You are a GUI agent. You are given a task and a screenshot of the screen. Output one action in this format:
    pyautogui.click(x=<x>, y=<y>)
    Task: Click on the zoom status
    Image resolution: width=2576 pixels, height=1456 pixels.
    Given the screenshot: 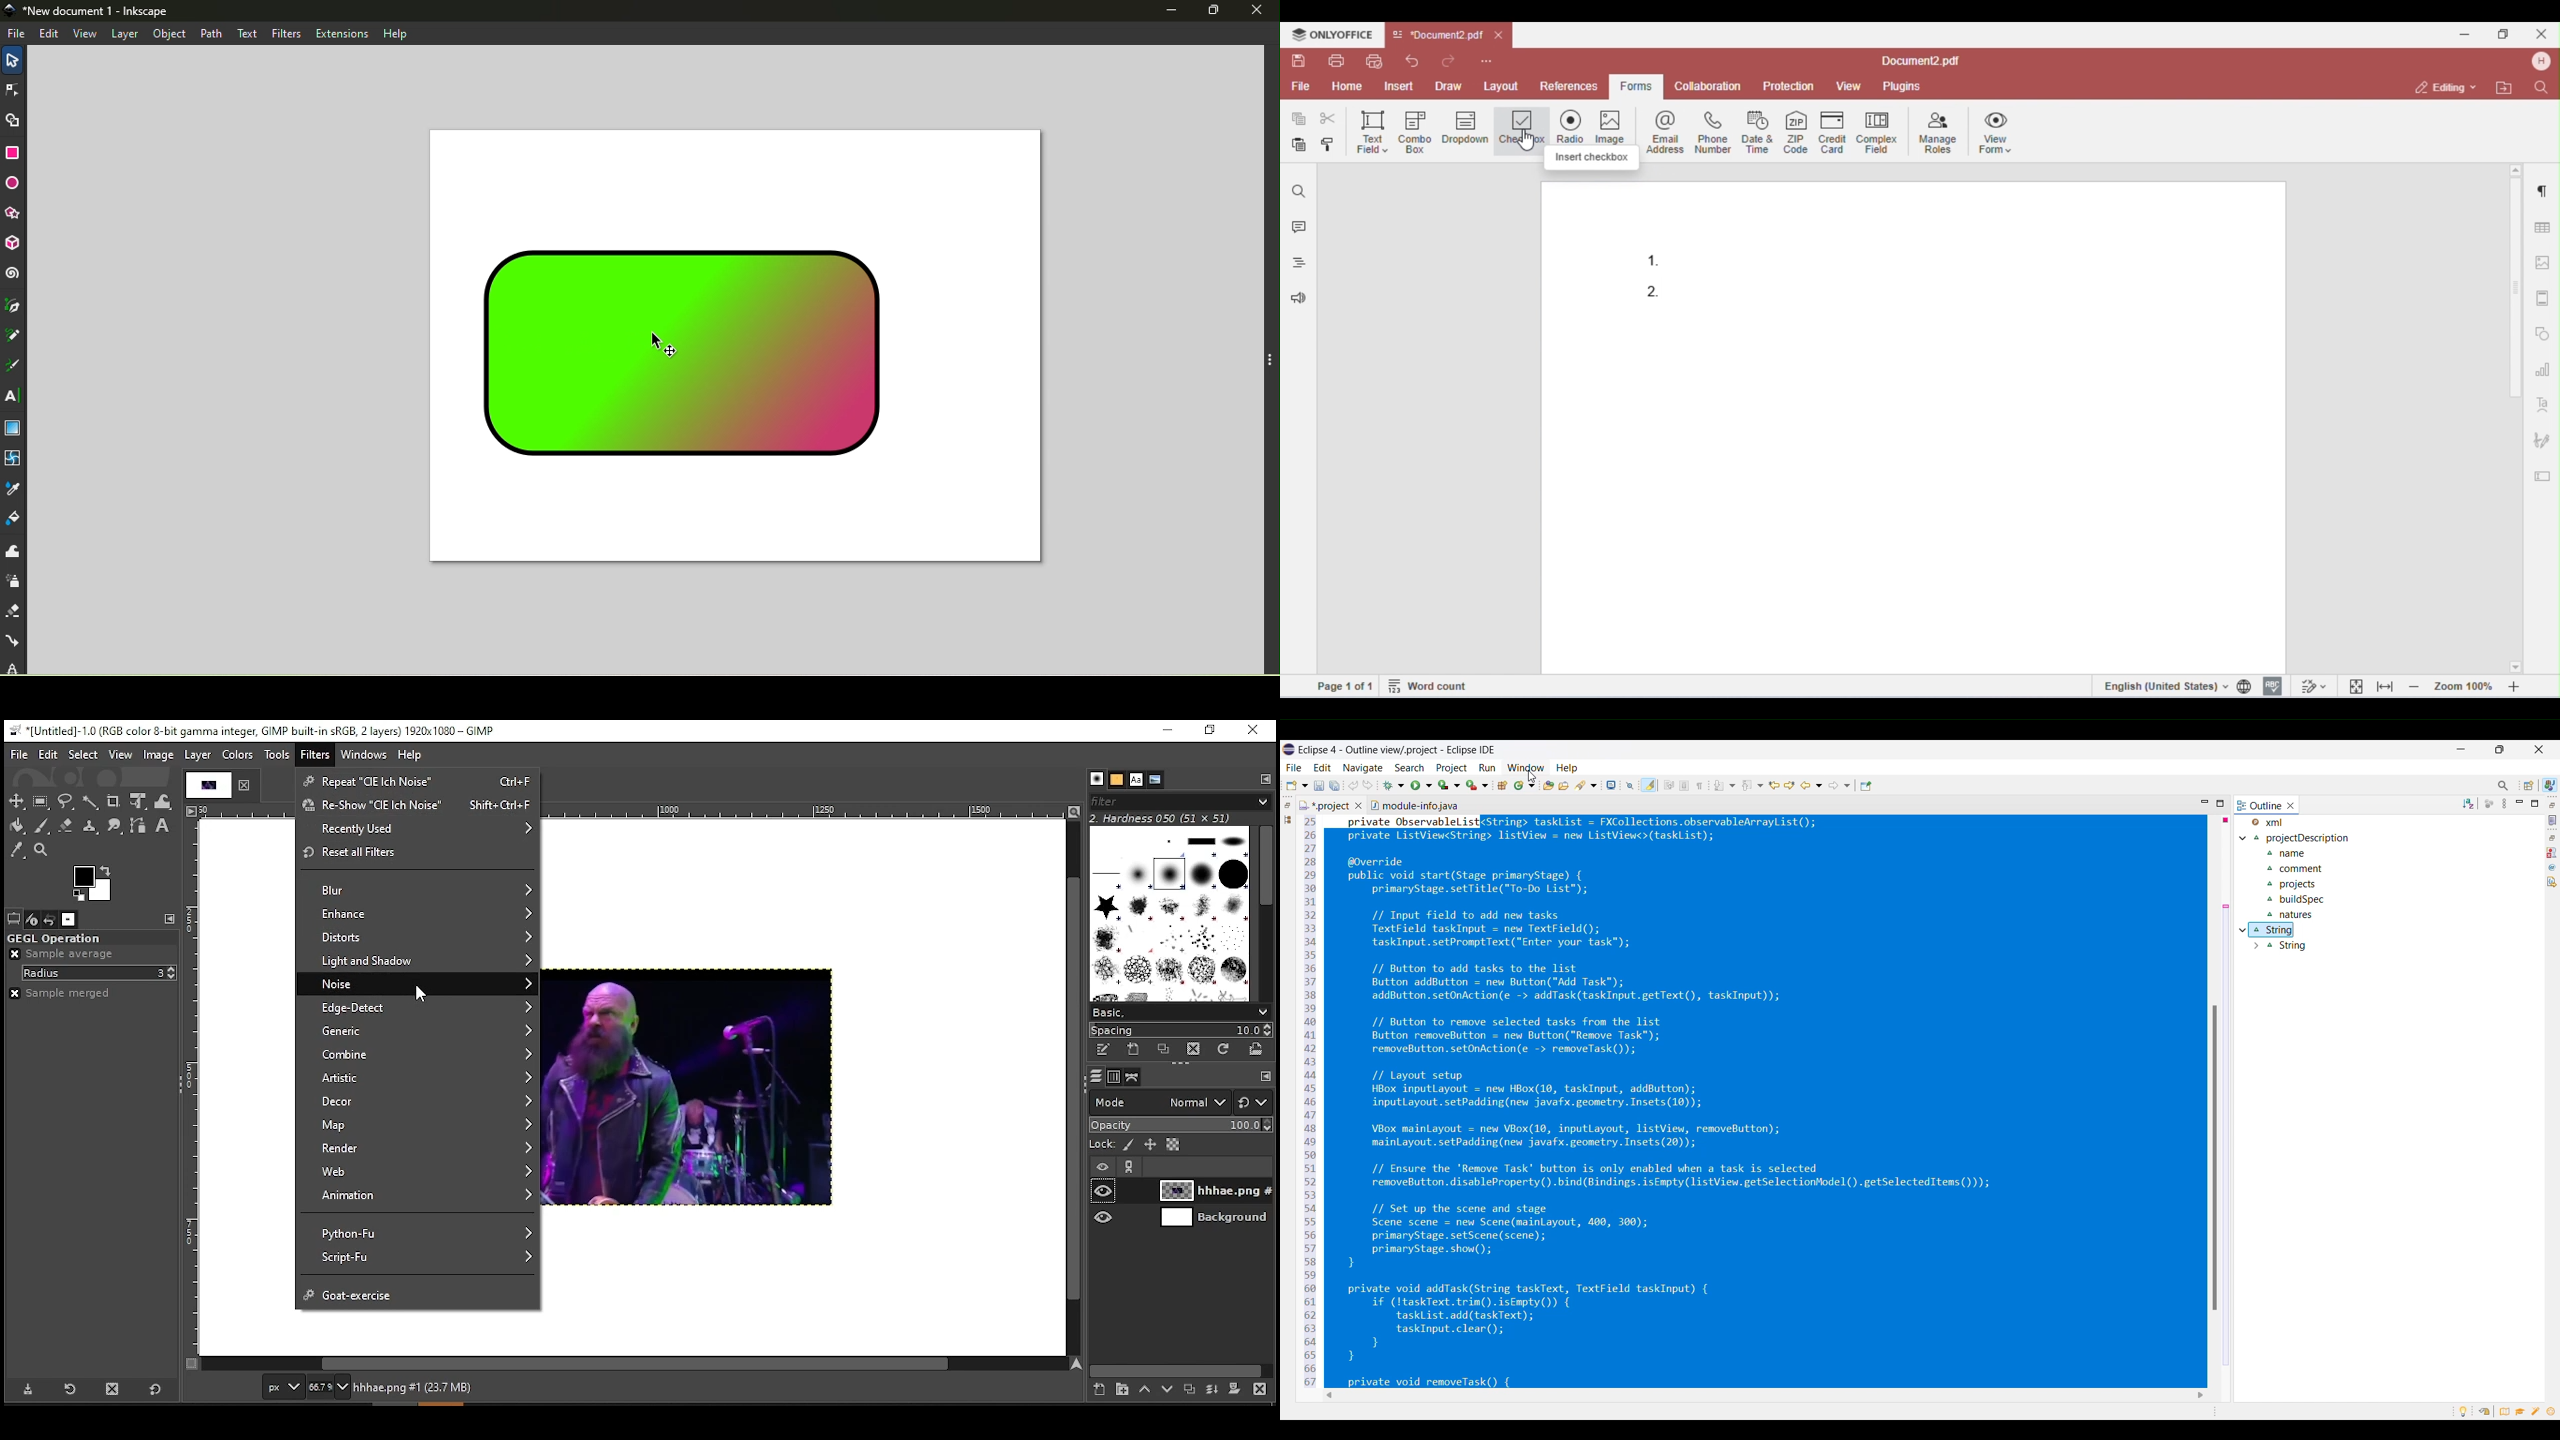 What is the action you would take?
    pyautogui.click(x=329, y=1386)
    